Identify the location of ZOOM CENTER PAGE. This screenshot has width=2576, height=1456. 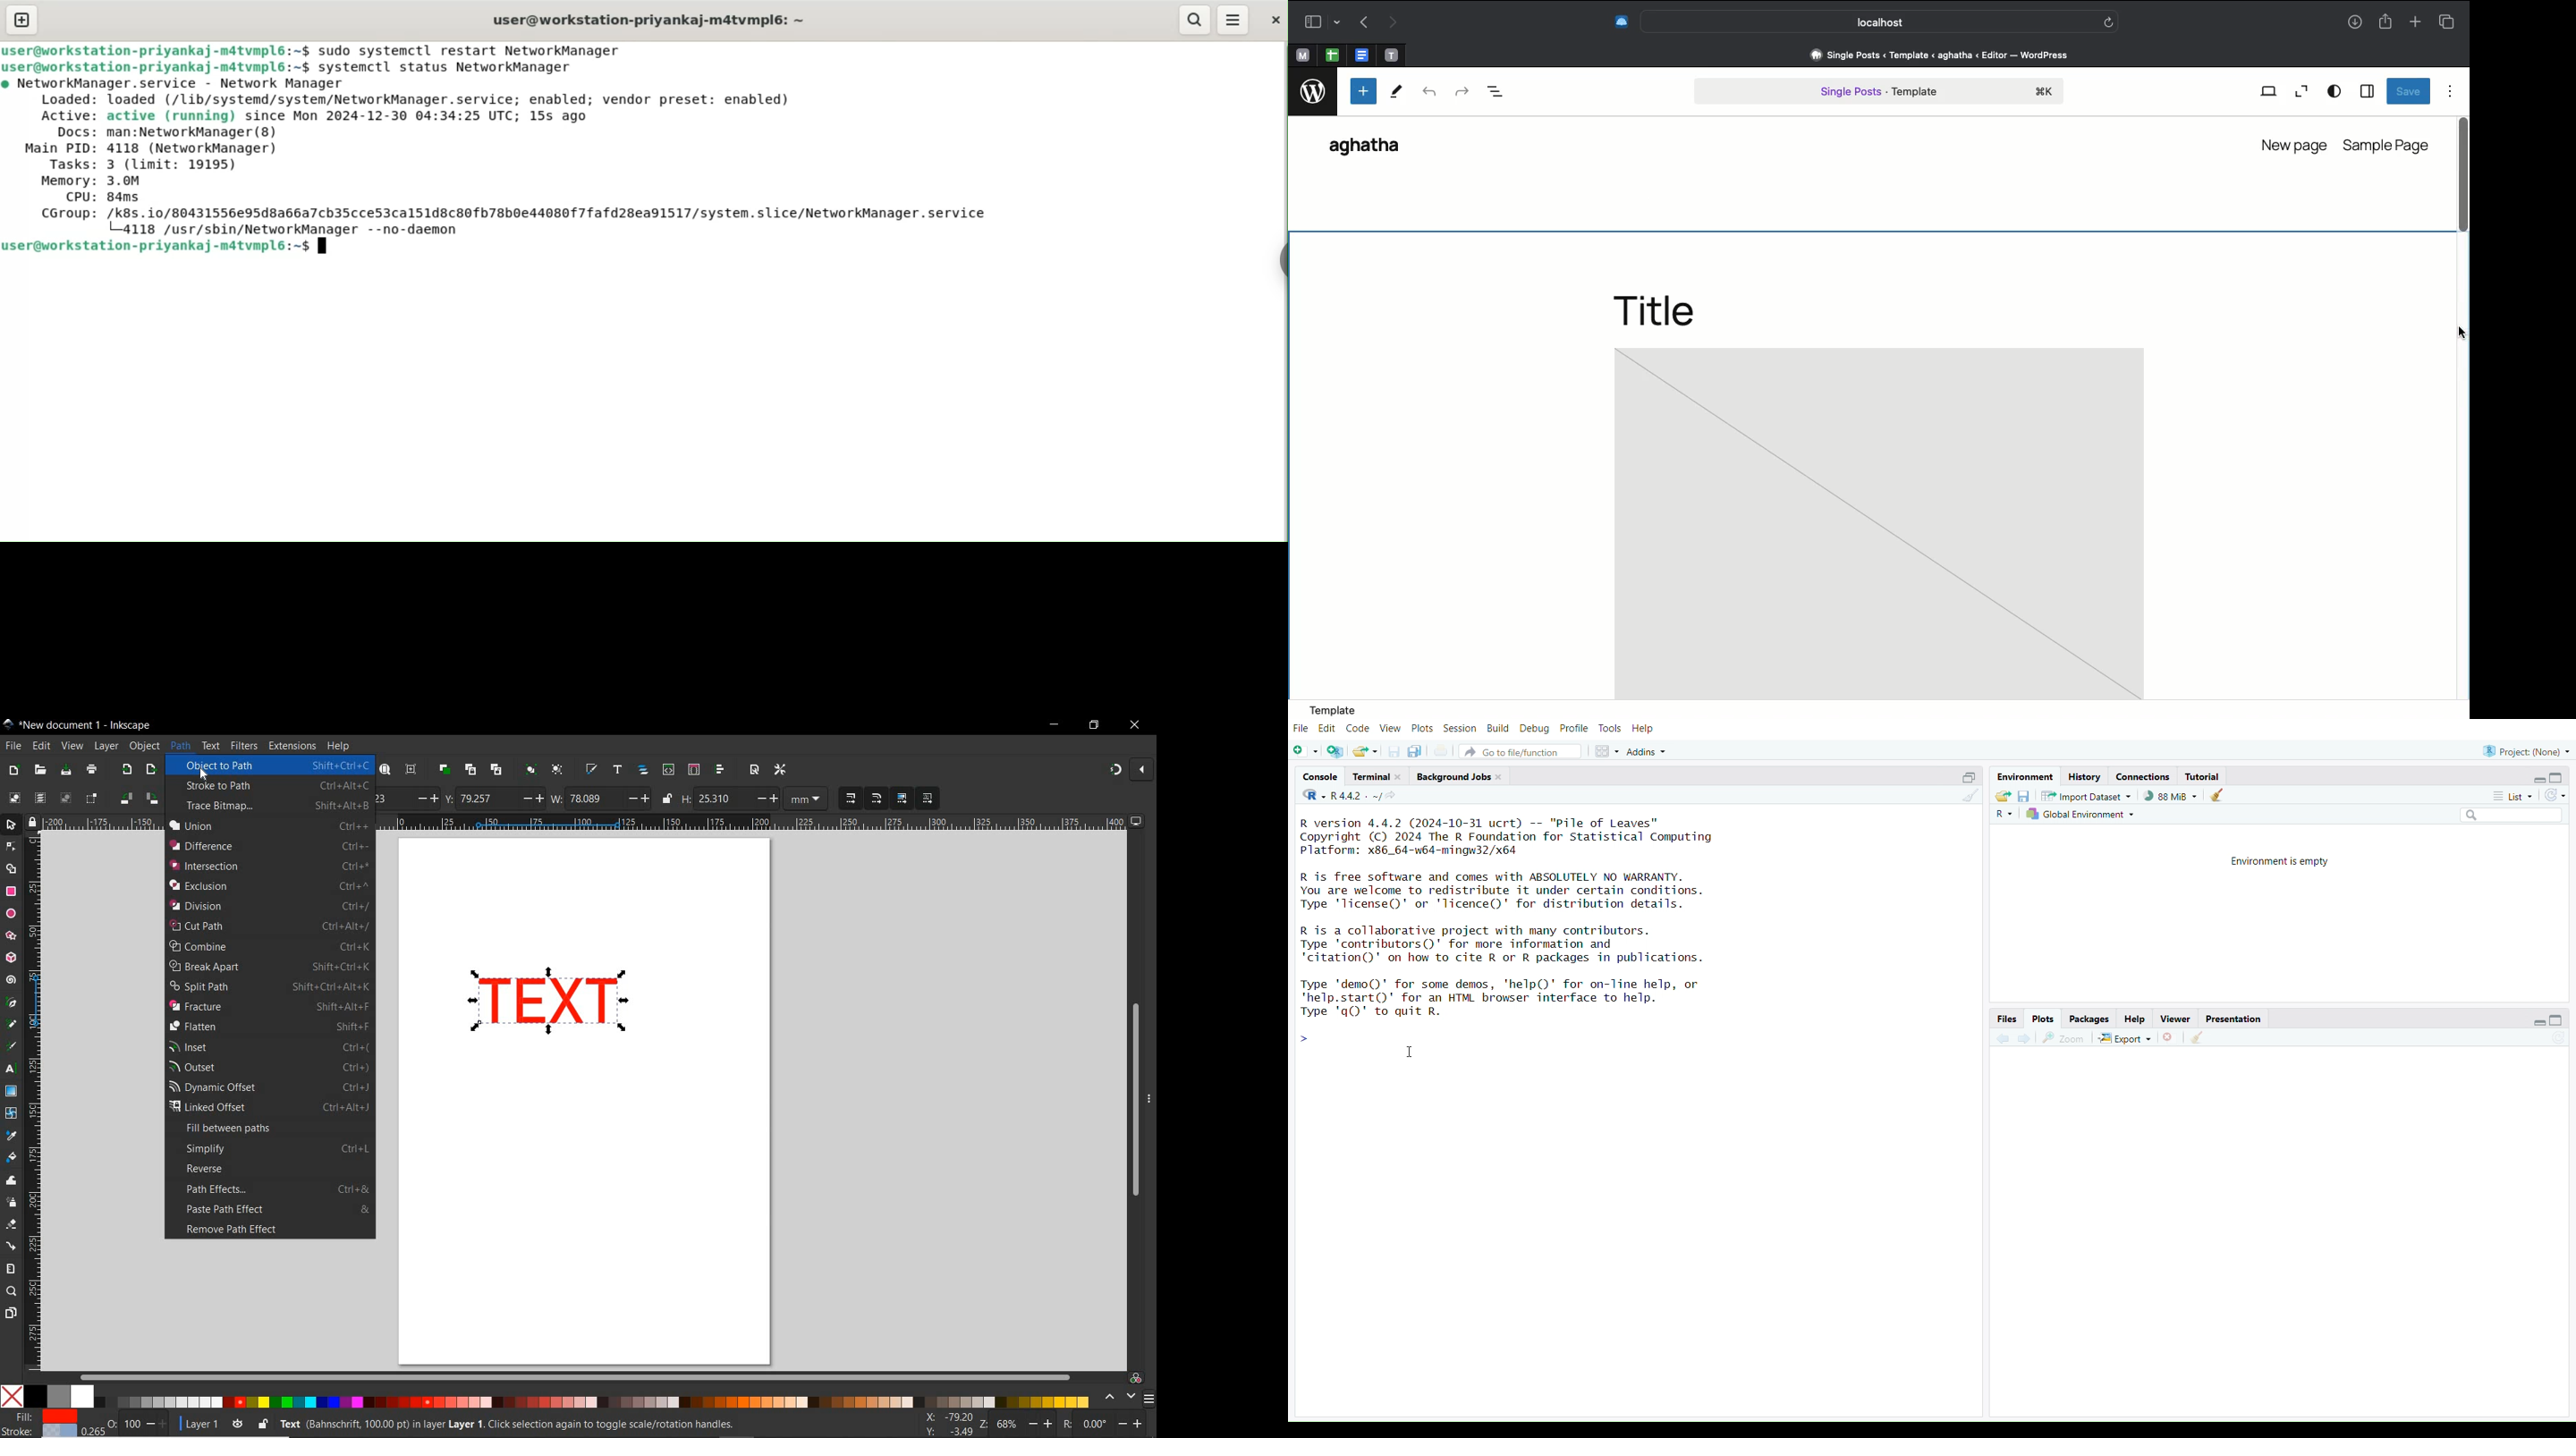
(411, 770).